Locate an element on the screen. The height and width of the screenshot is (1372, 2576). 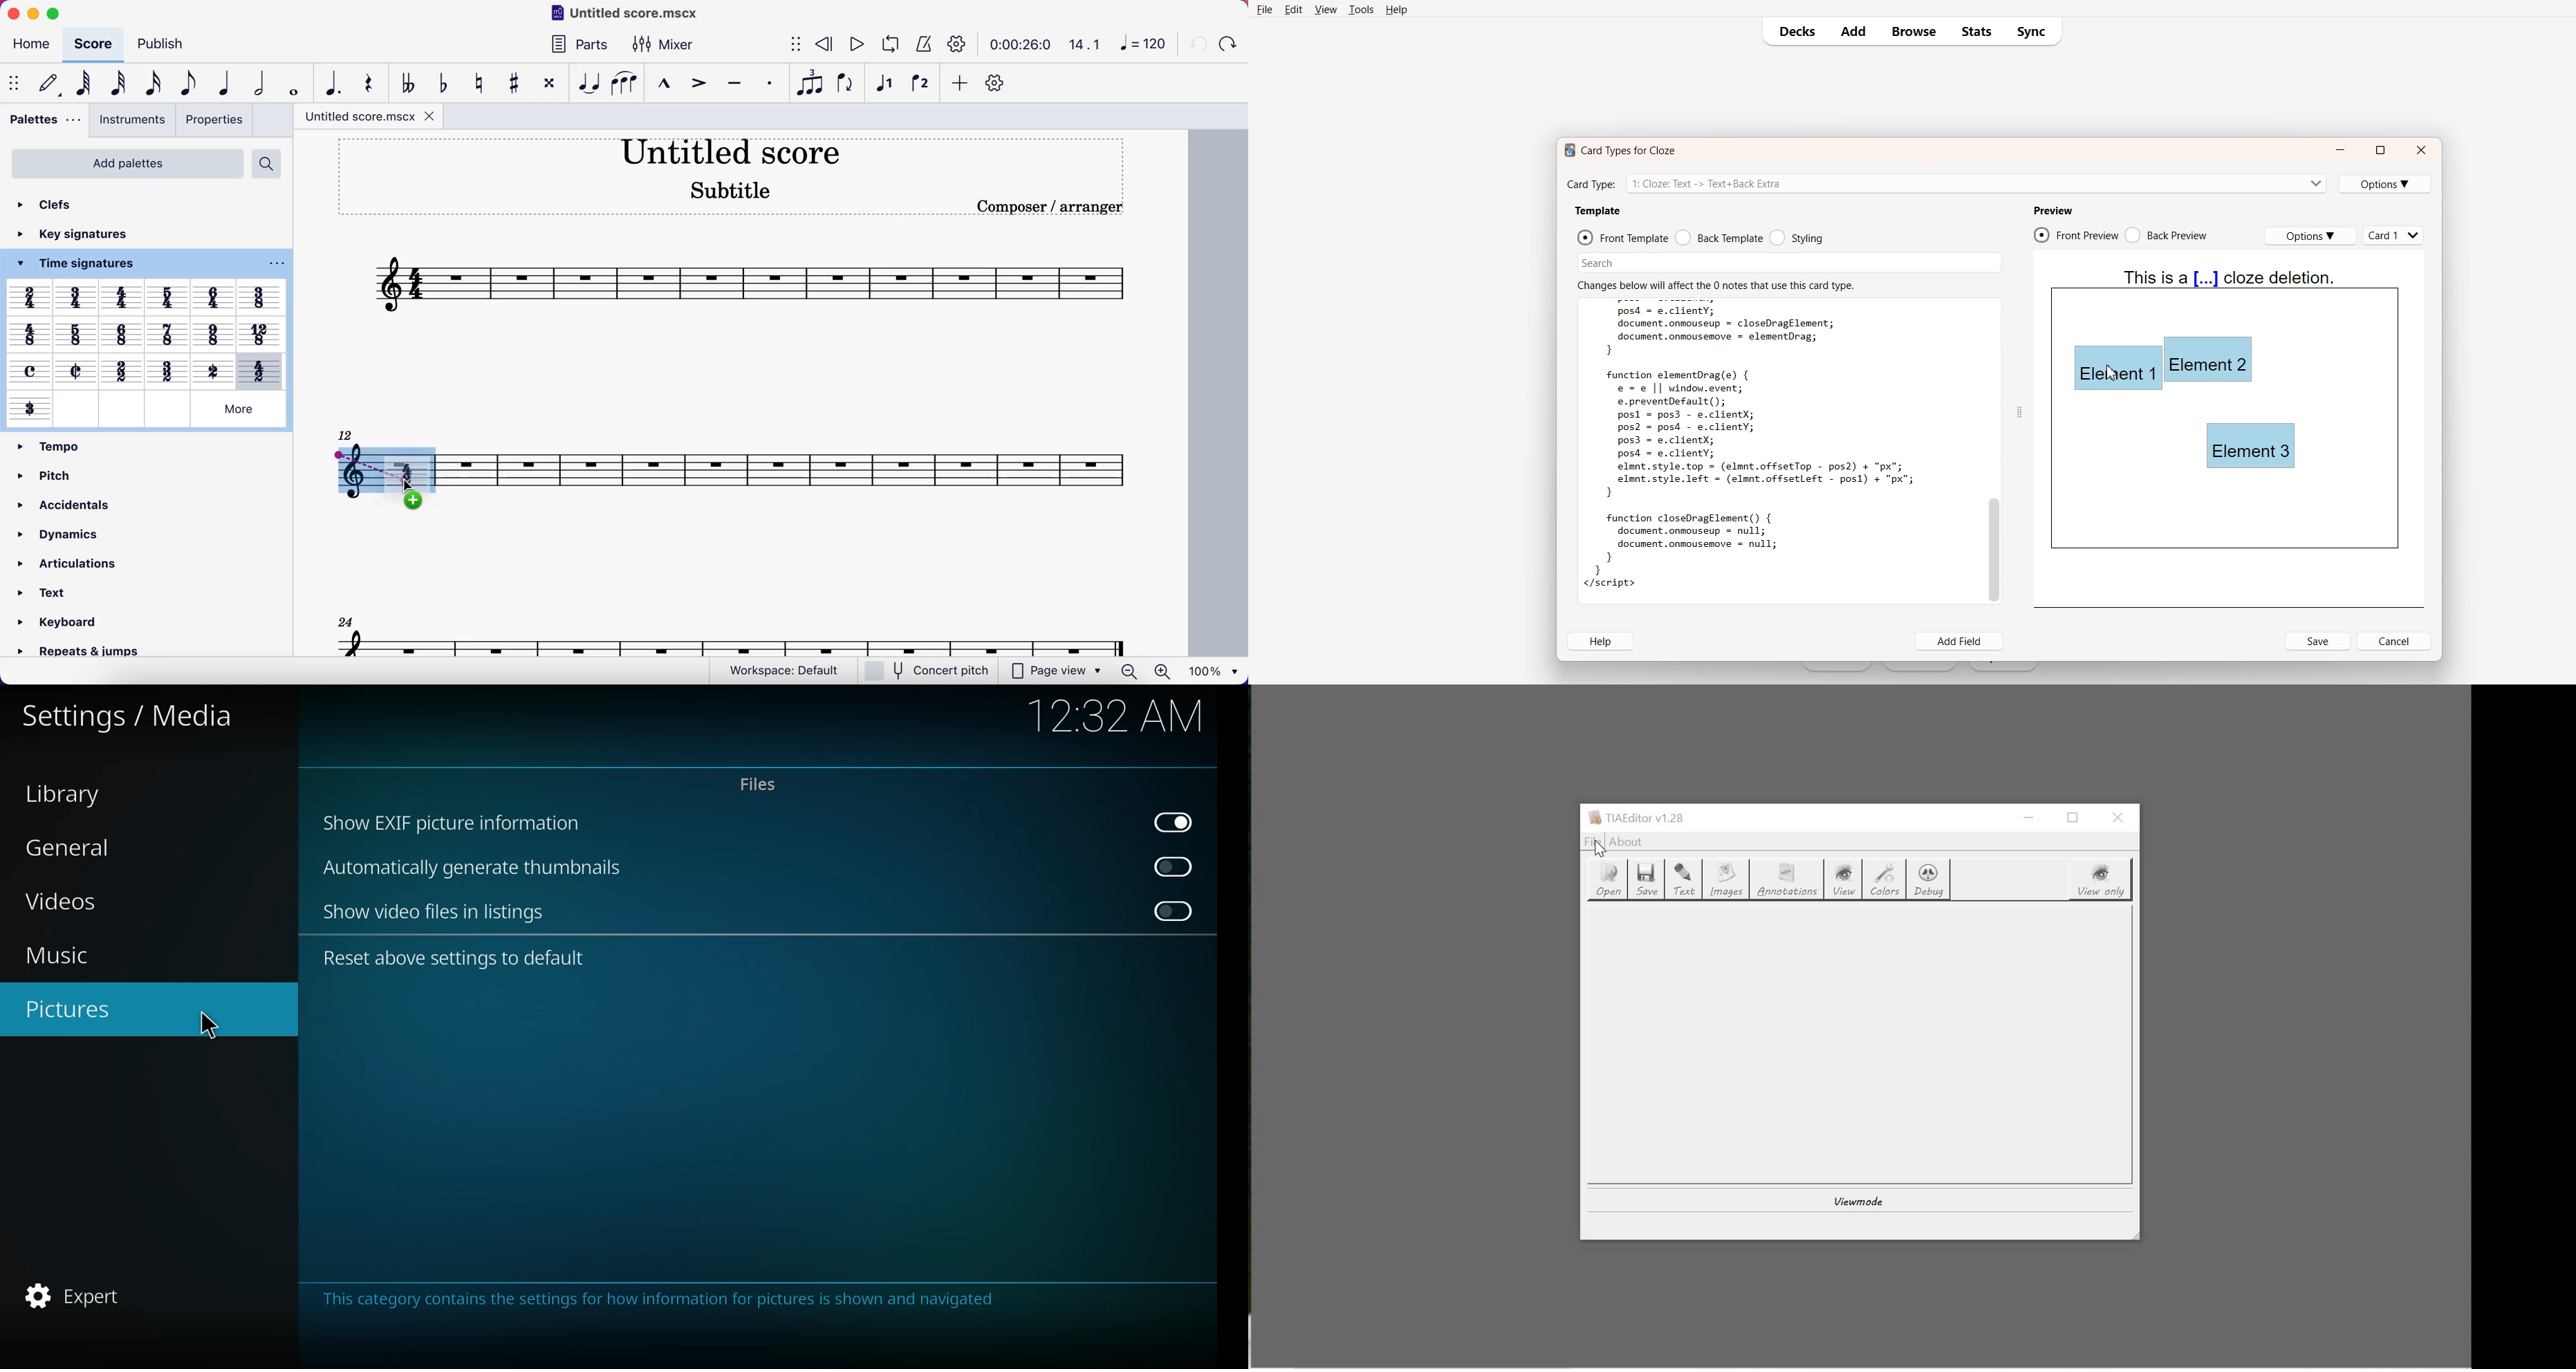
text is located at coordinates (1686, 881).